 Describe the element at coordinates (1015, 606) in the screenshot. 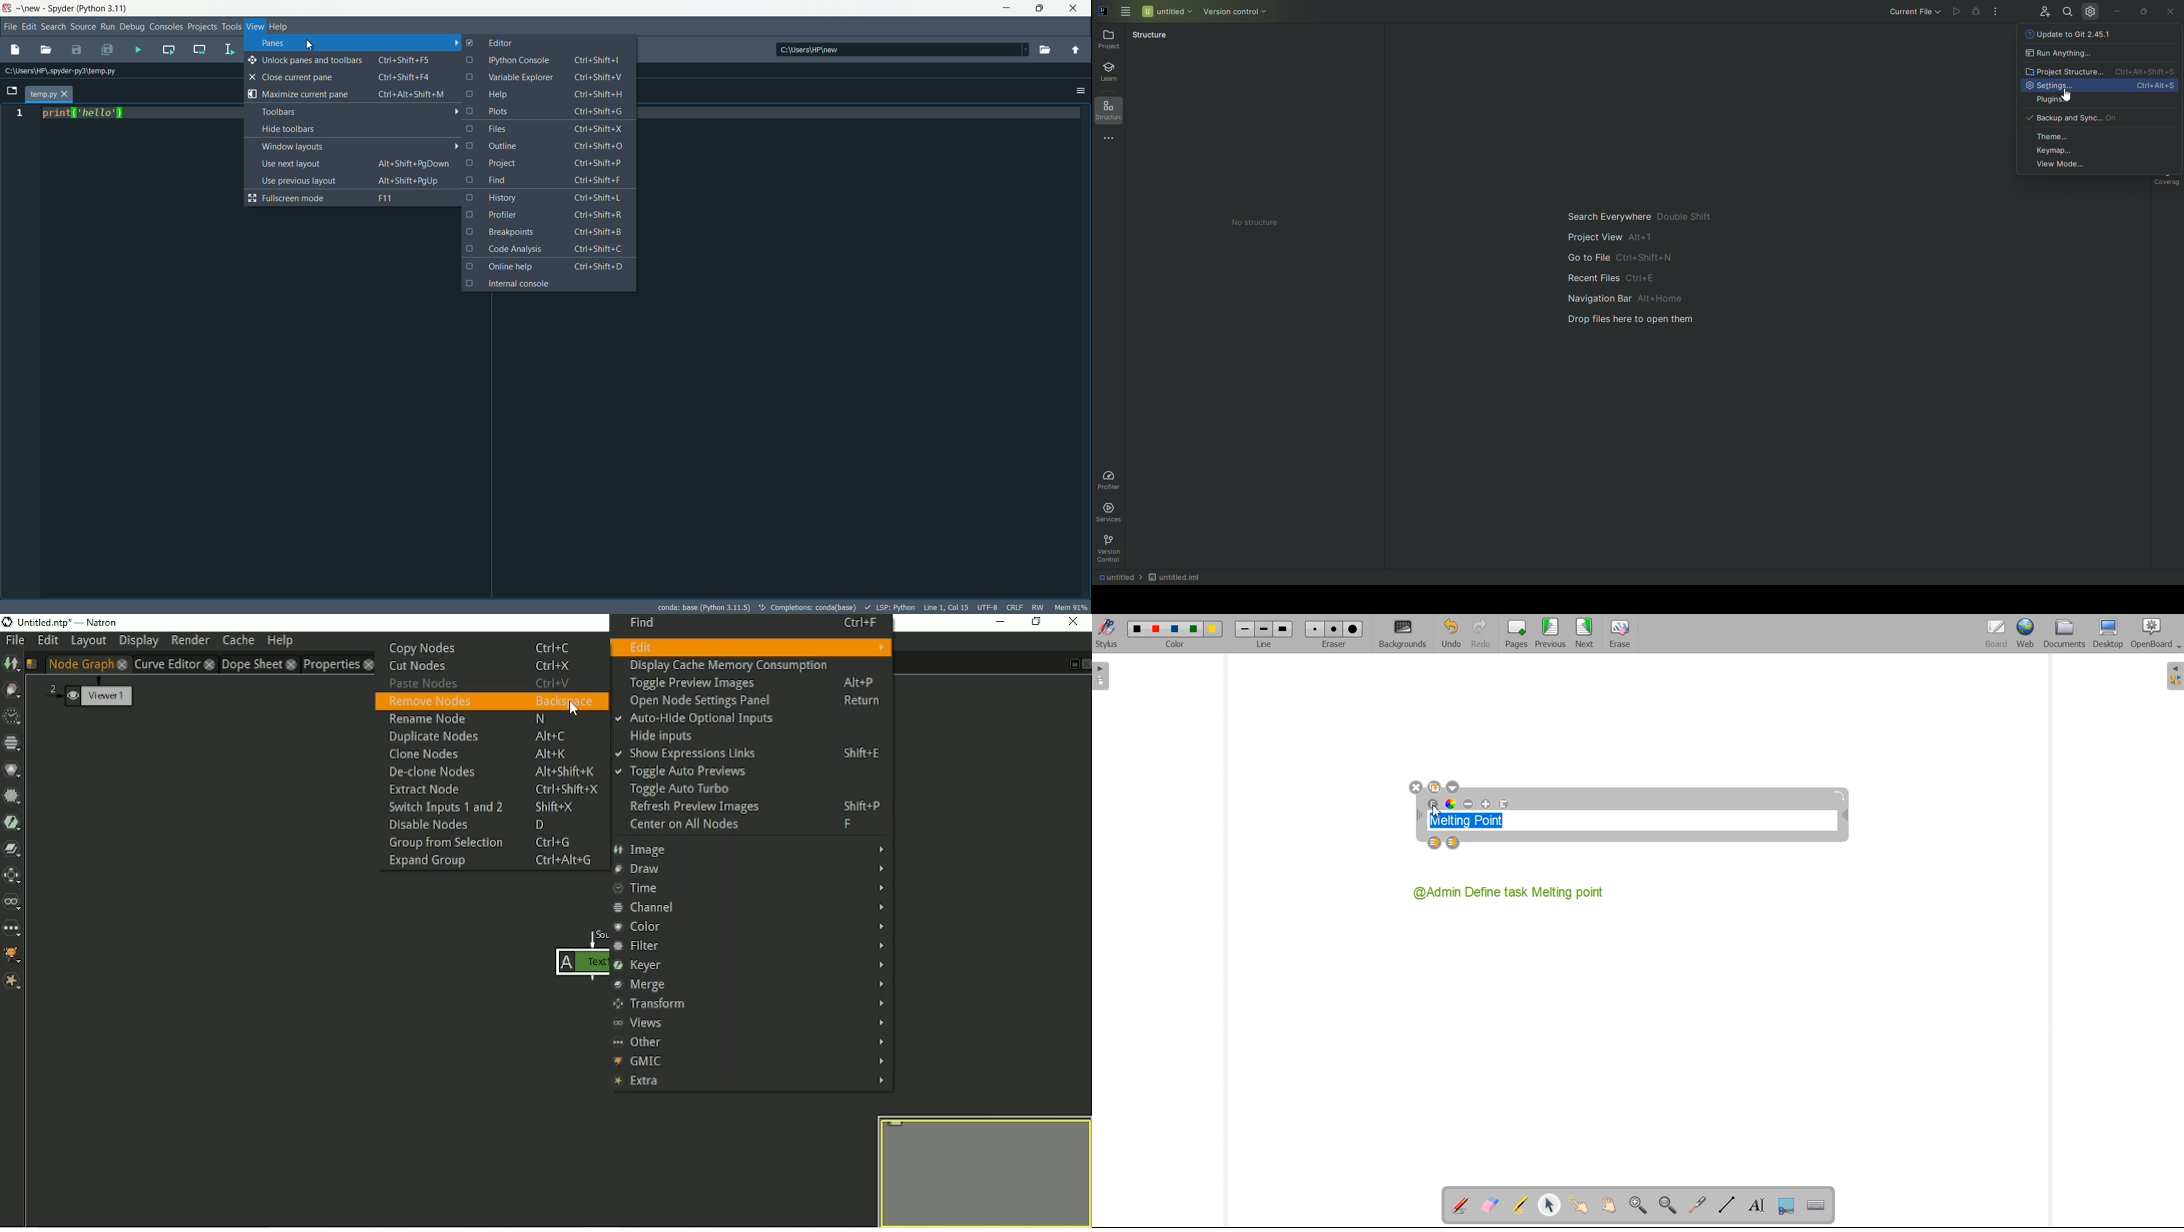

I see `file eol status` at that location.